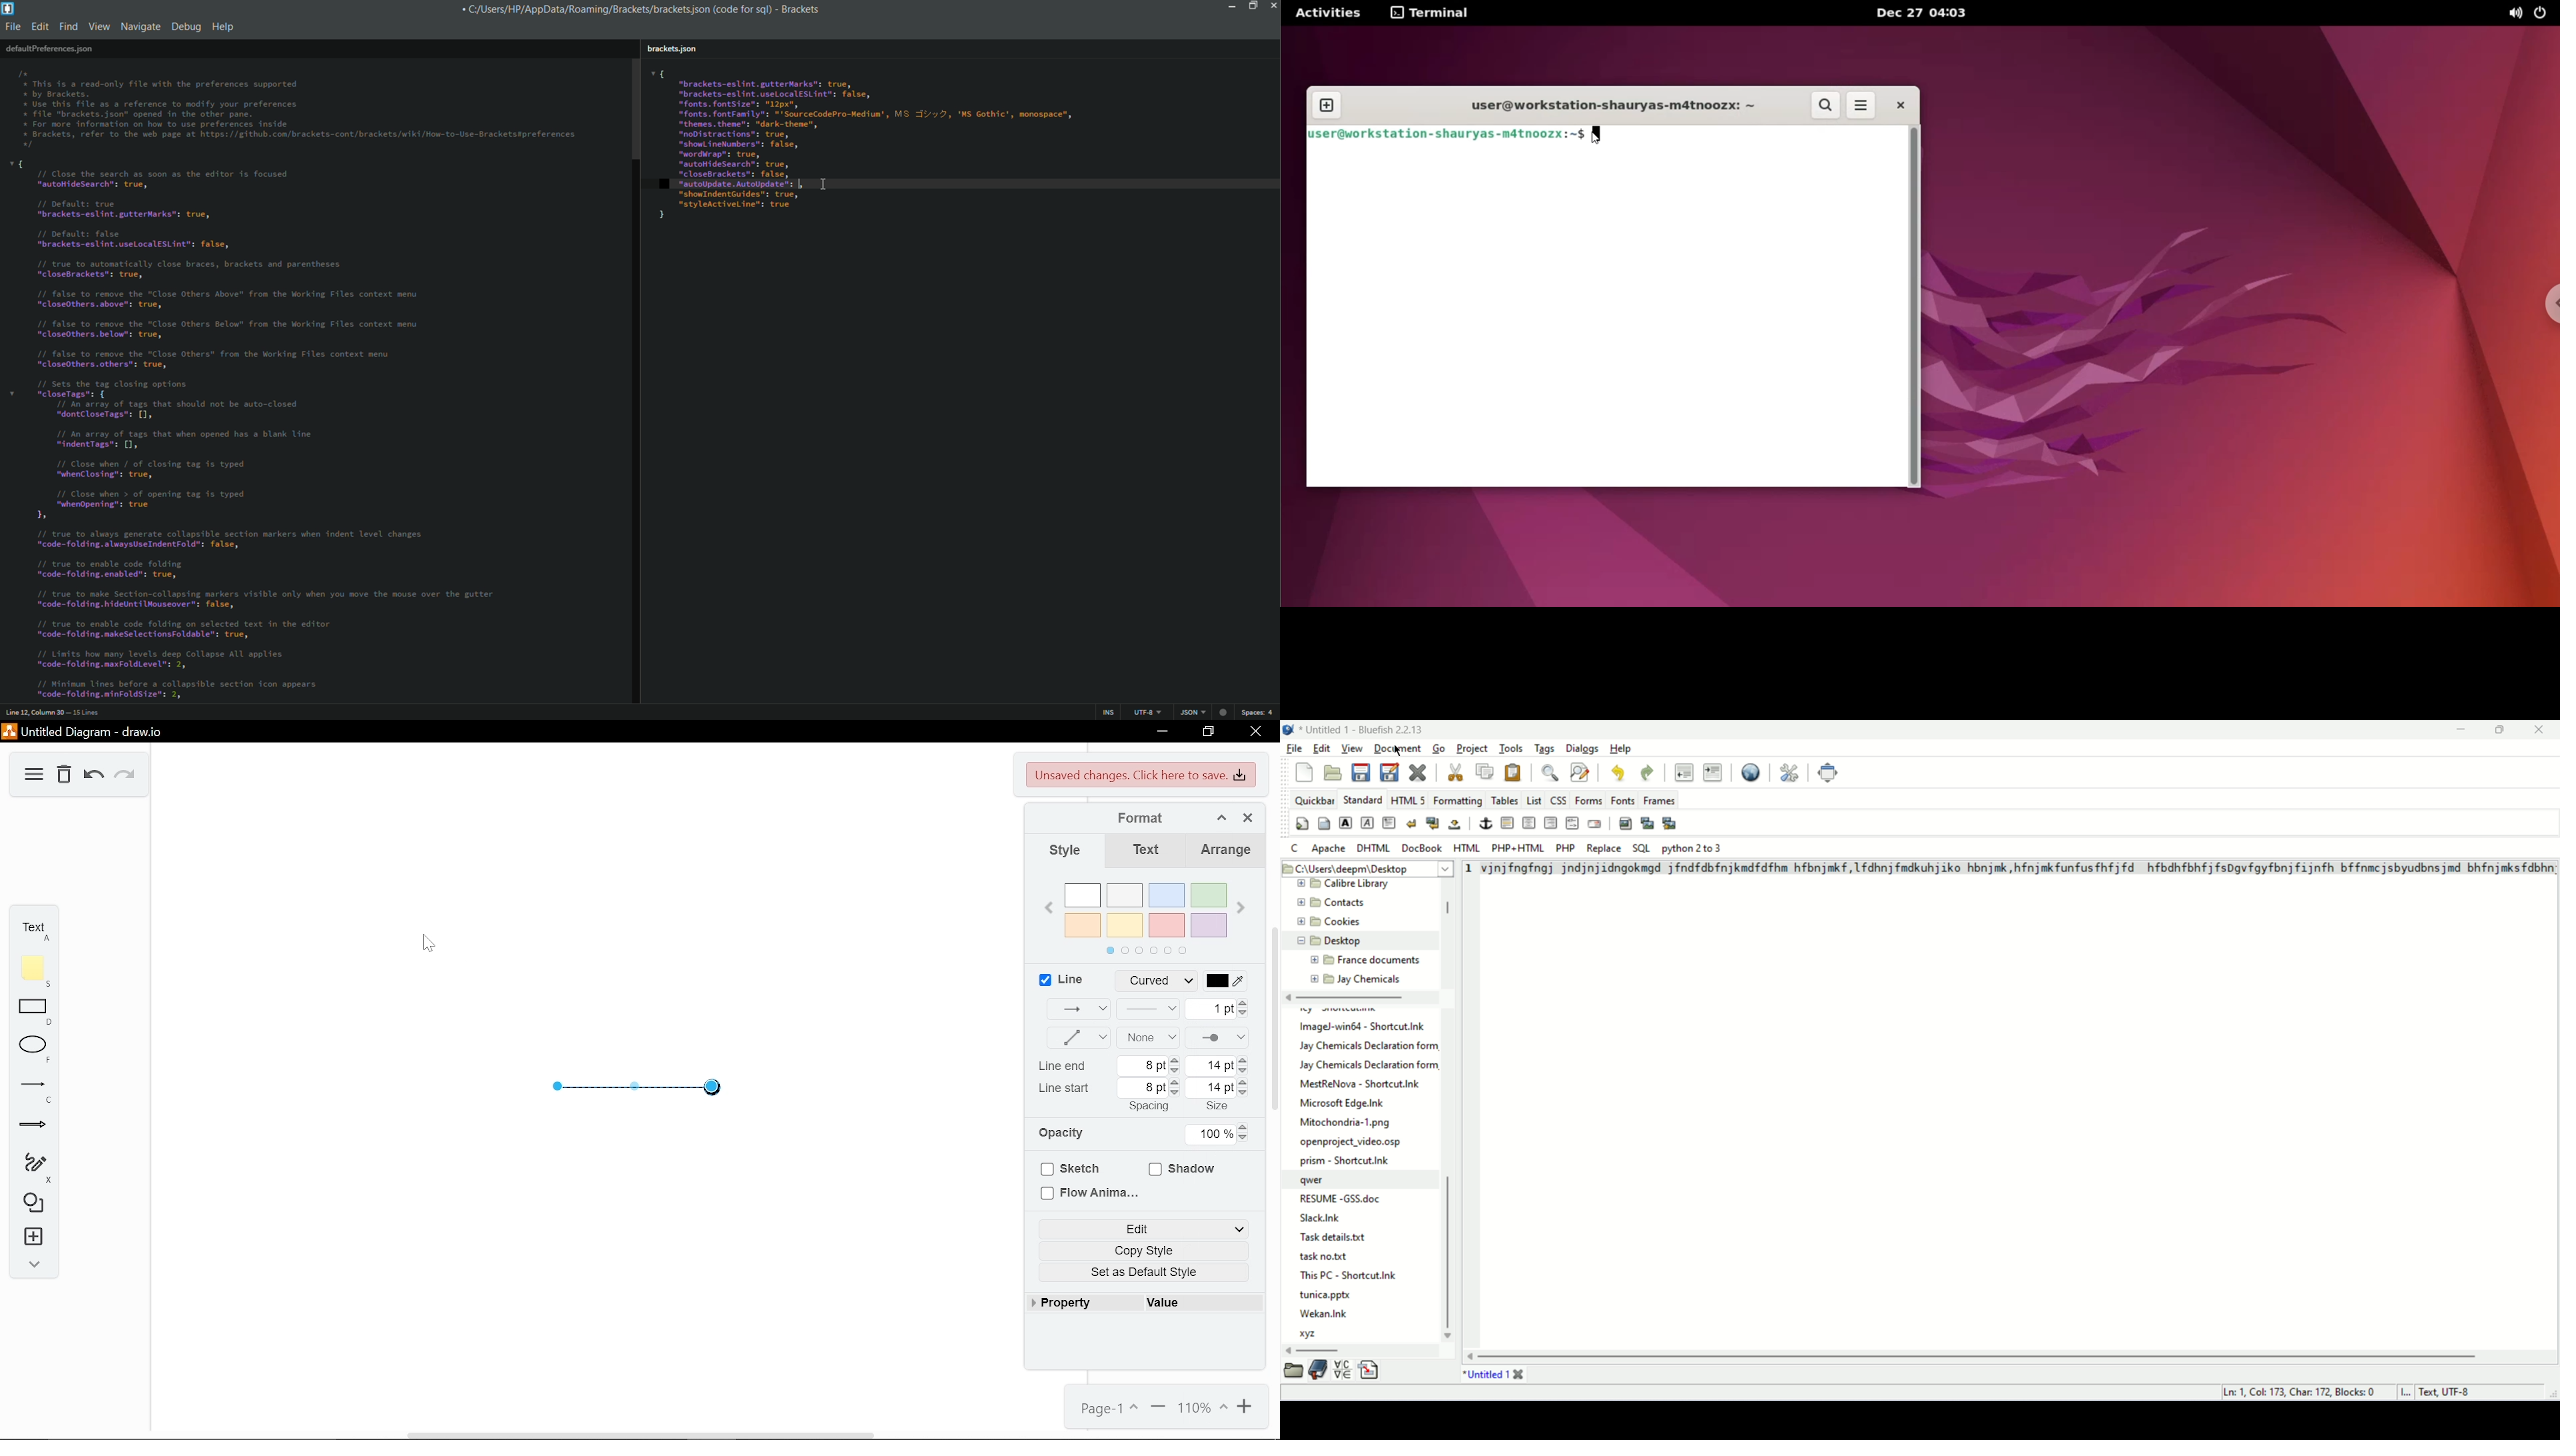 The image size is (2576, 1456). Describe the element at coordinates (1361, 884) in the screenshot. I see `Calibre Library` at that location.